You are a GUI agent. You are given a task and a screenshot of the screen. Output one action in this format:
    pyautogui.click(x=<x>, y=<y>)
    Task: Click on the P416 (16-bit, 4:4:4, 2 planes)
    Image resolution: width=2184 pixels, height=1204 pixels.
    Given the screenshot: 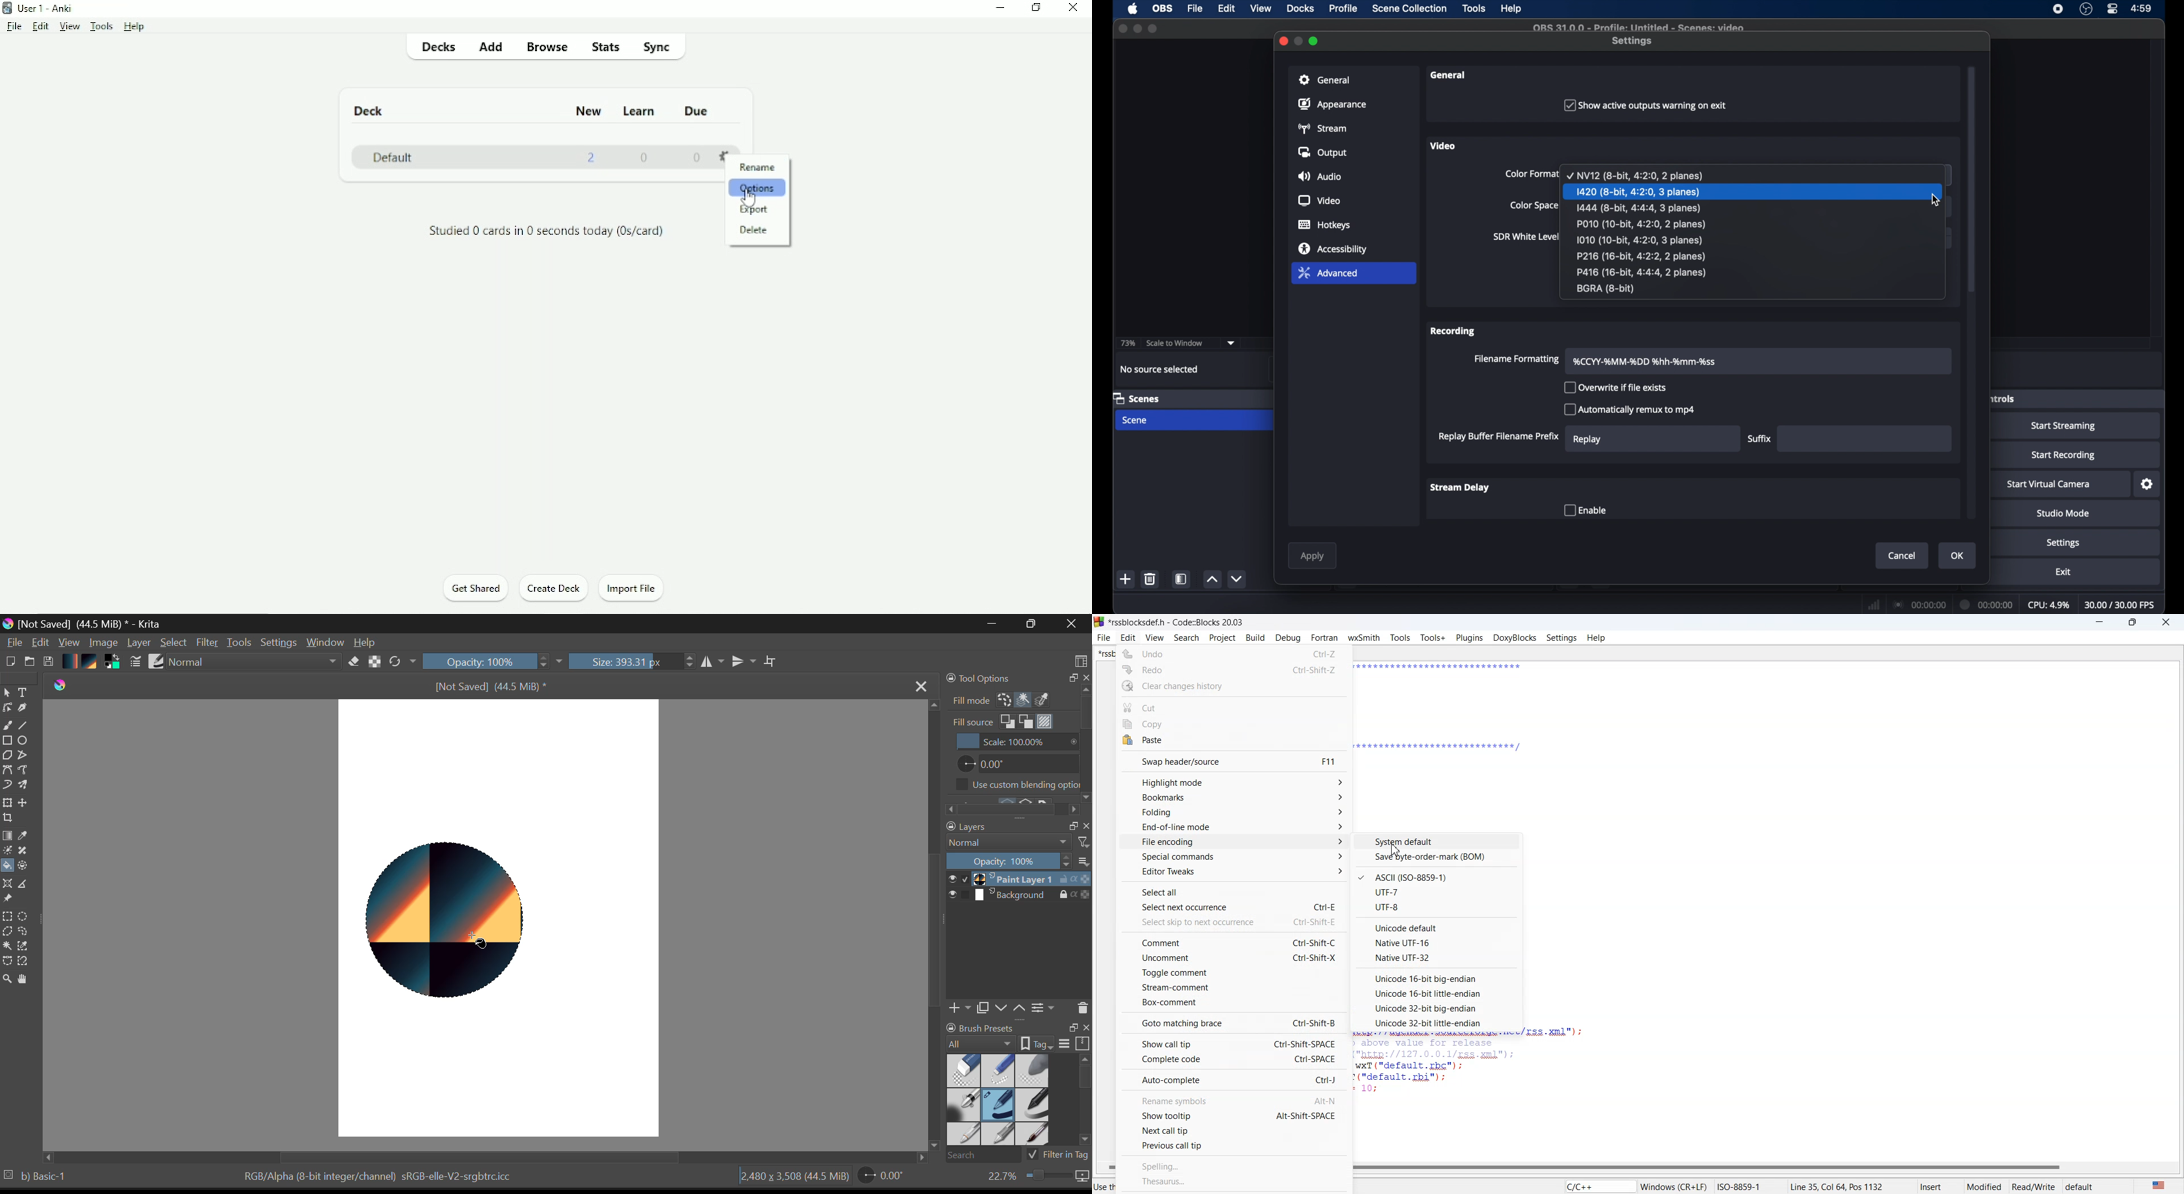 What is the action you would take?
    pyautogui.click(x=1642, y=272)
    